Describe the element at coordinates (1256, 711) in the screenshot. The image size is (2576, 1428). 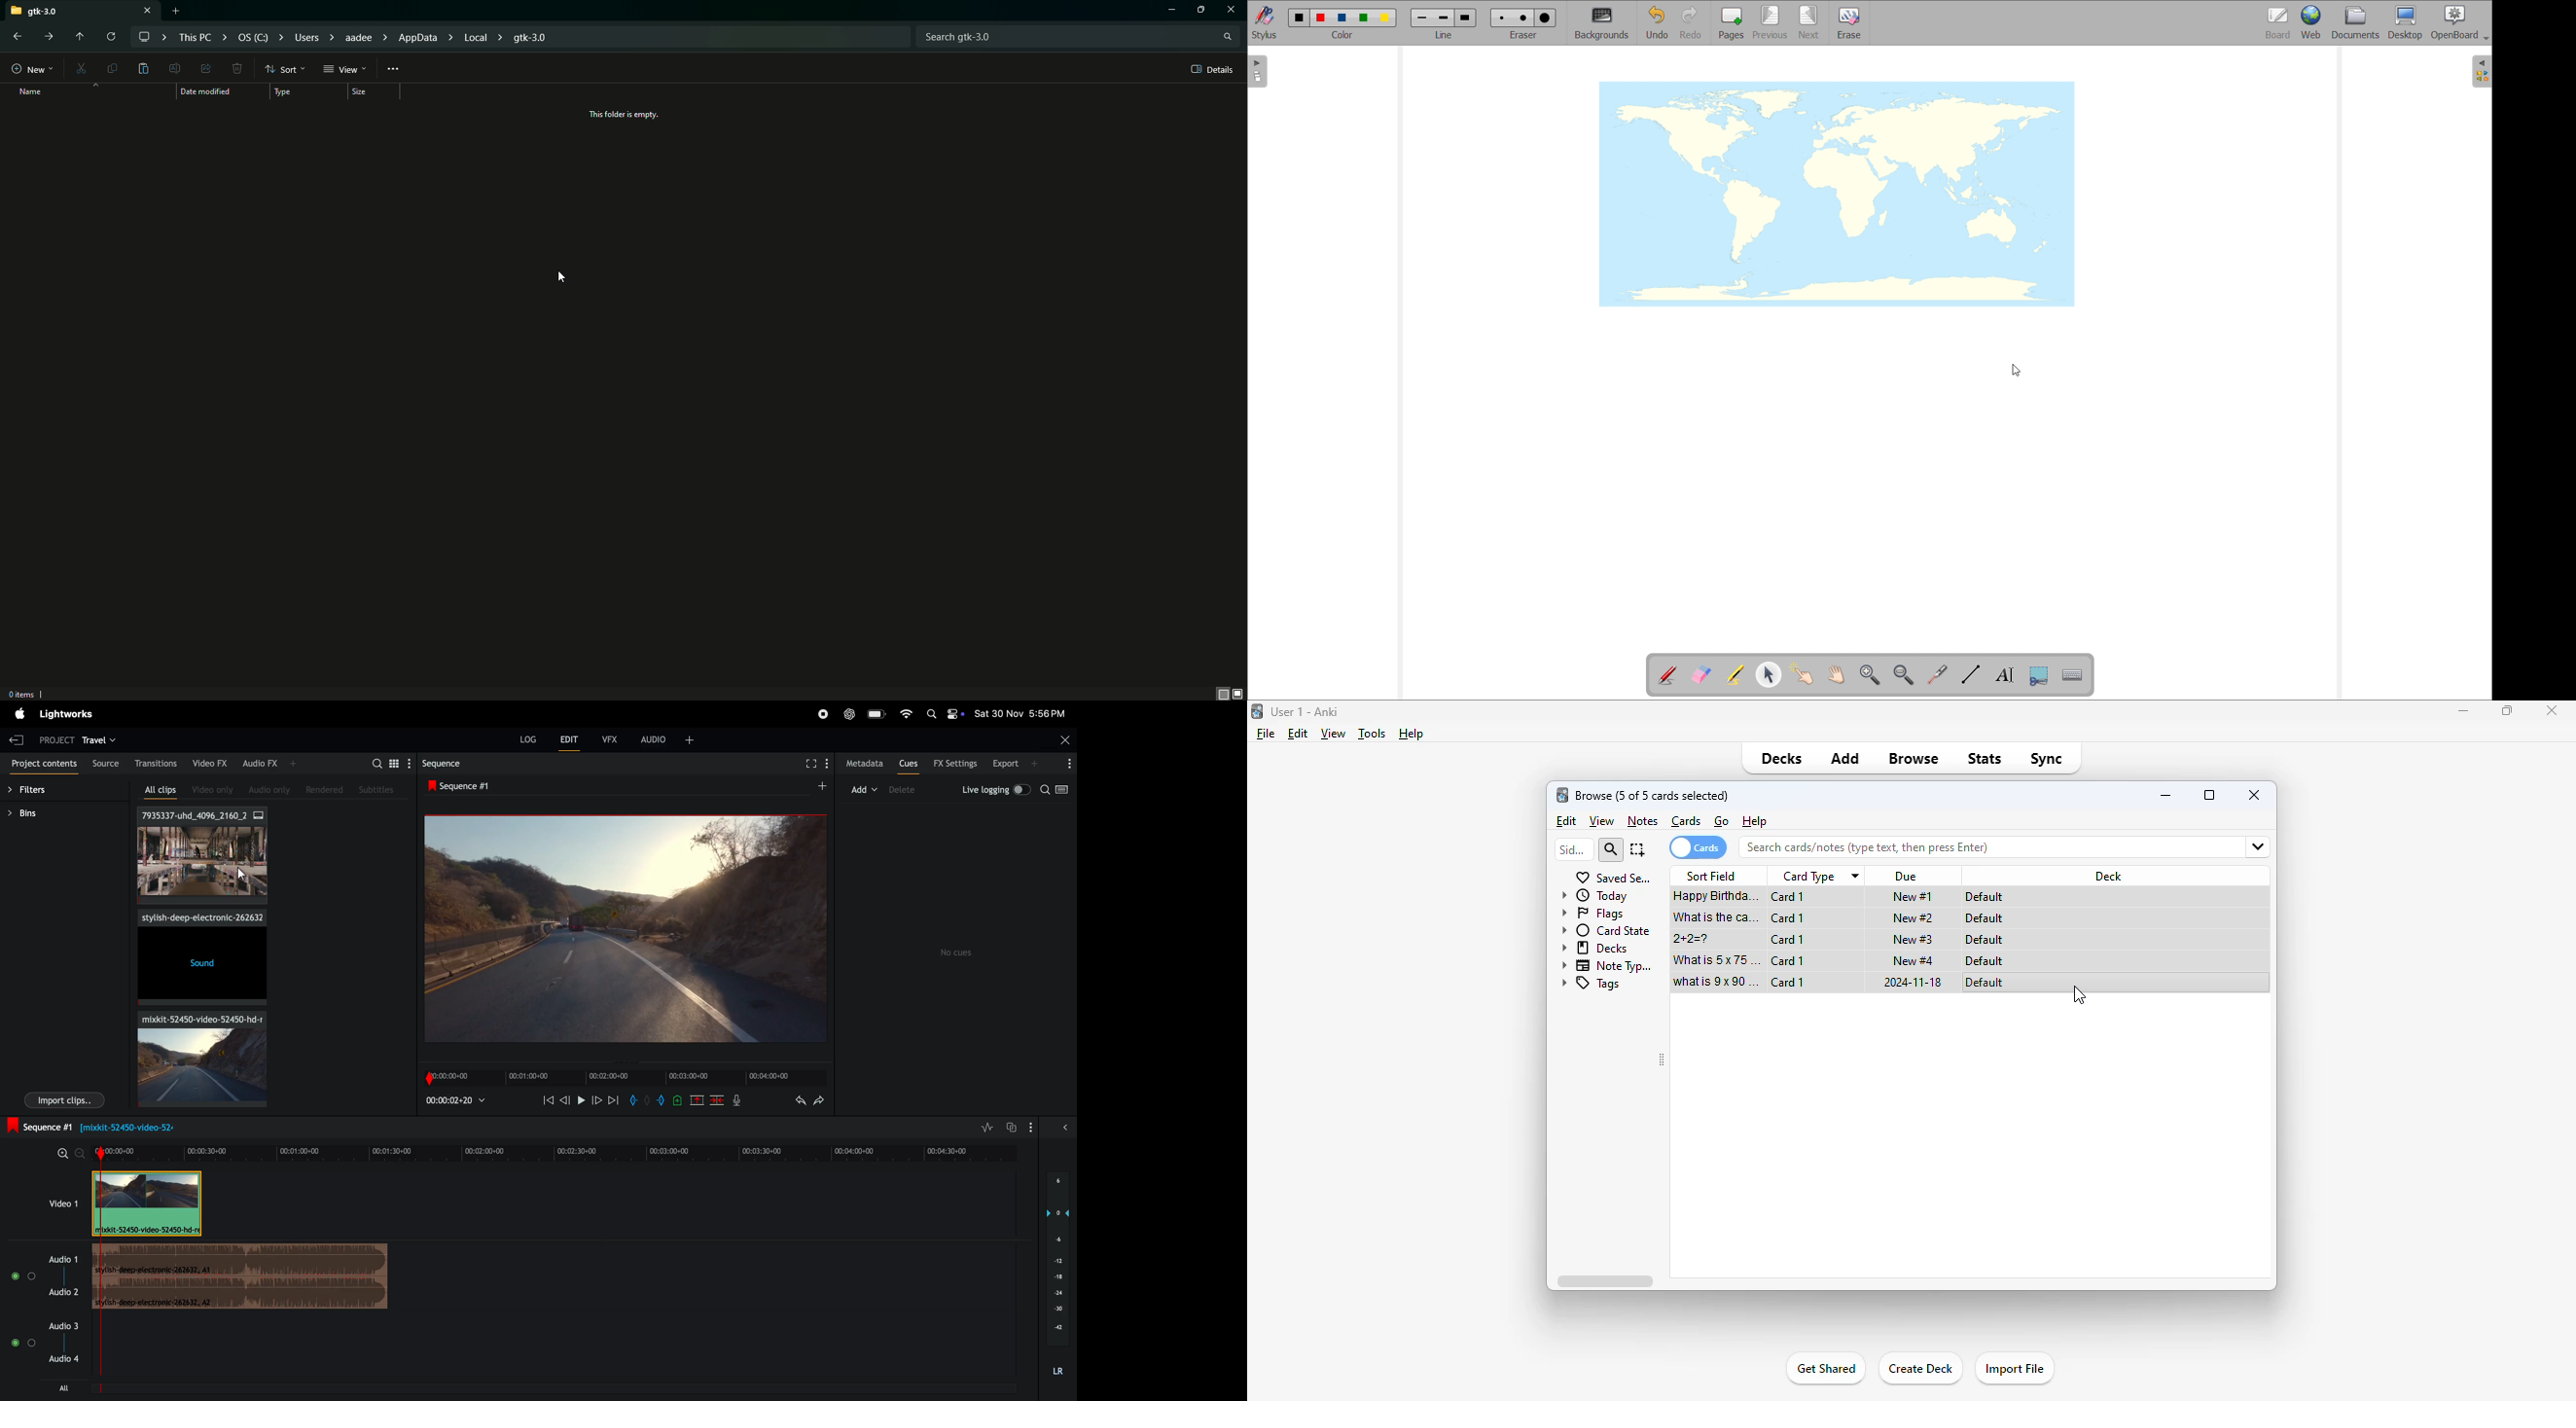
I see `logo` at that location.